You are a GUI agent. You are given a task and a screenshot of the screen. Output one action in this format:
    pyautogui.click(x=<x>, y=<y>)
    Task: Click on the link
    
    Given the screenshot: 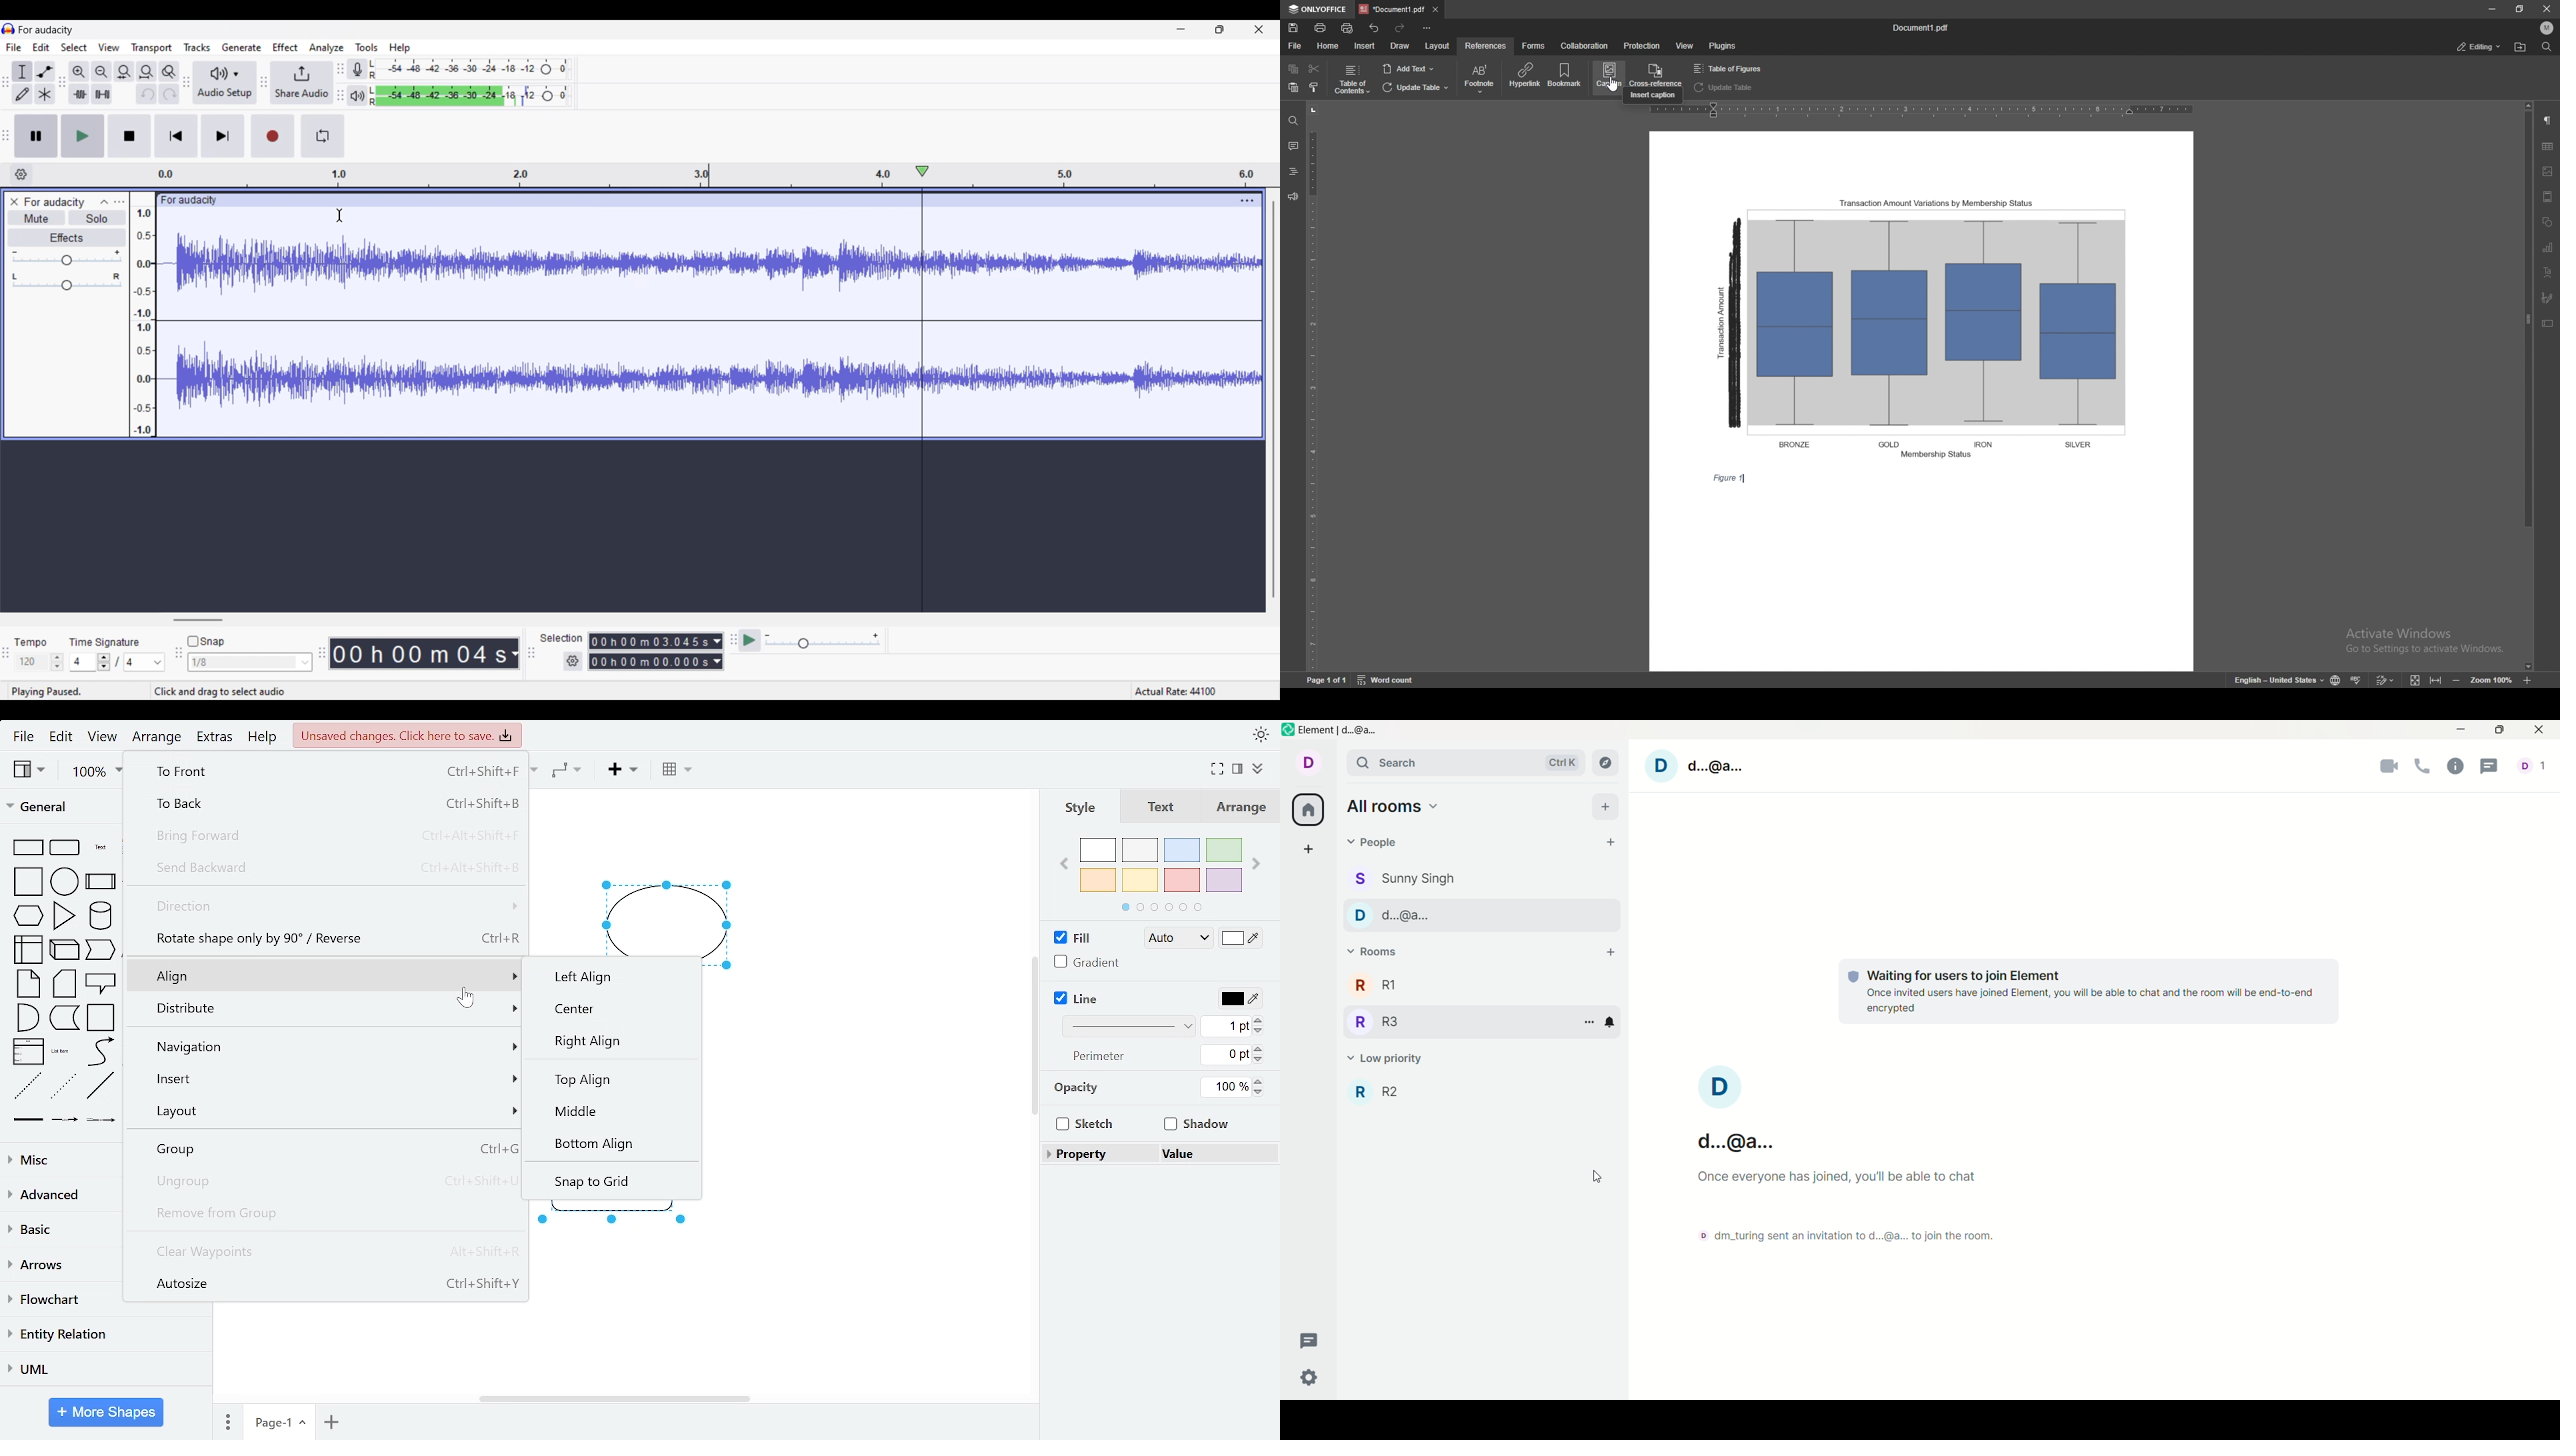 What is the action you would take?
    pyautogui.click(x=29, y=1123)
    